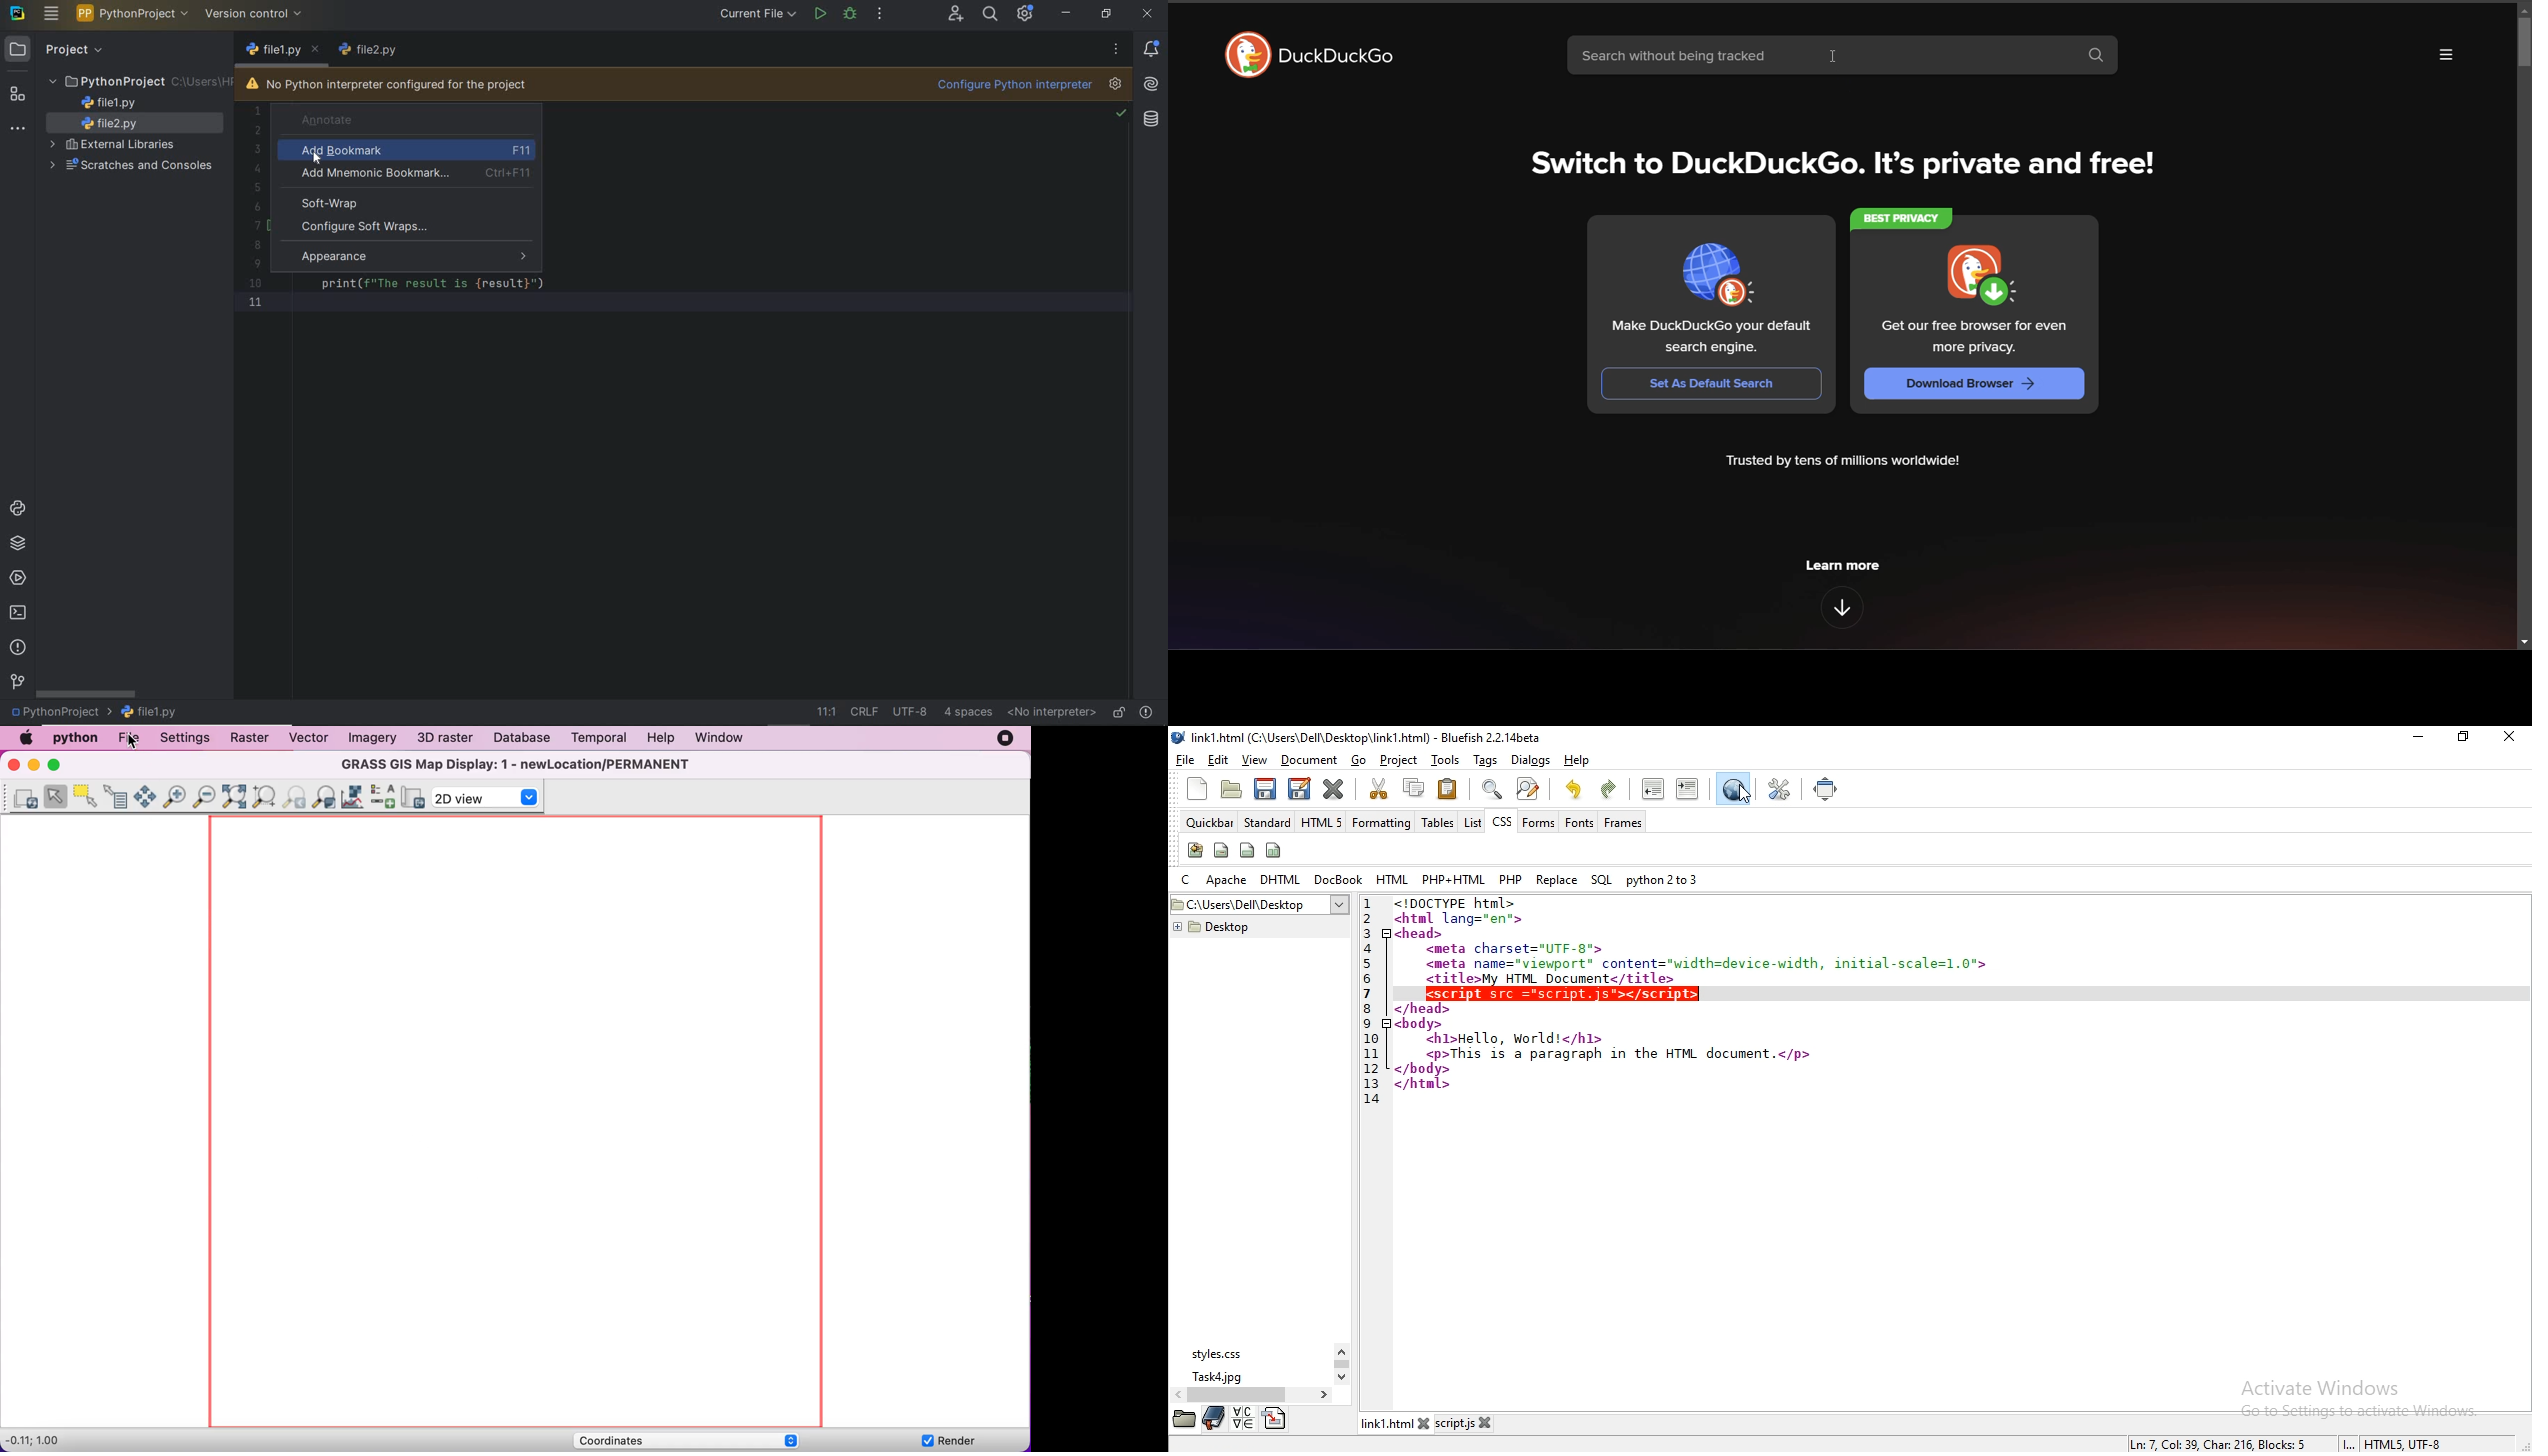 This screenshot has width=2548, height=1456. What do you see at coordinates (1253, 760) in the screenshot?
I see `view` at bounding box center [1253, 760].